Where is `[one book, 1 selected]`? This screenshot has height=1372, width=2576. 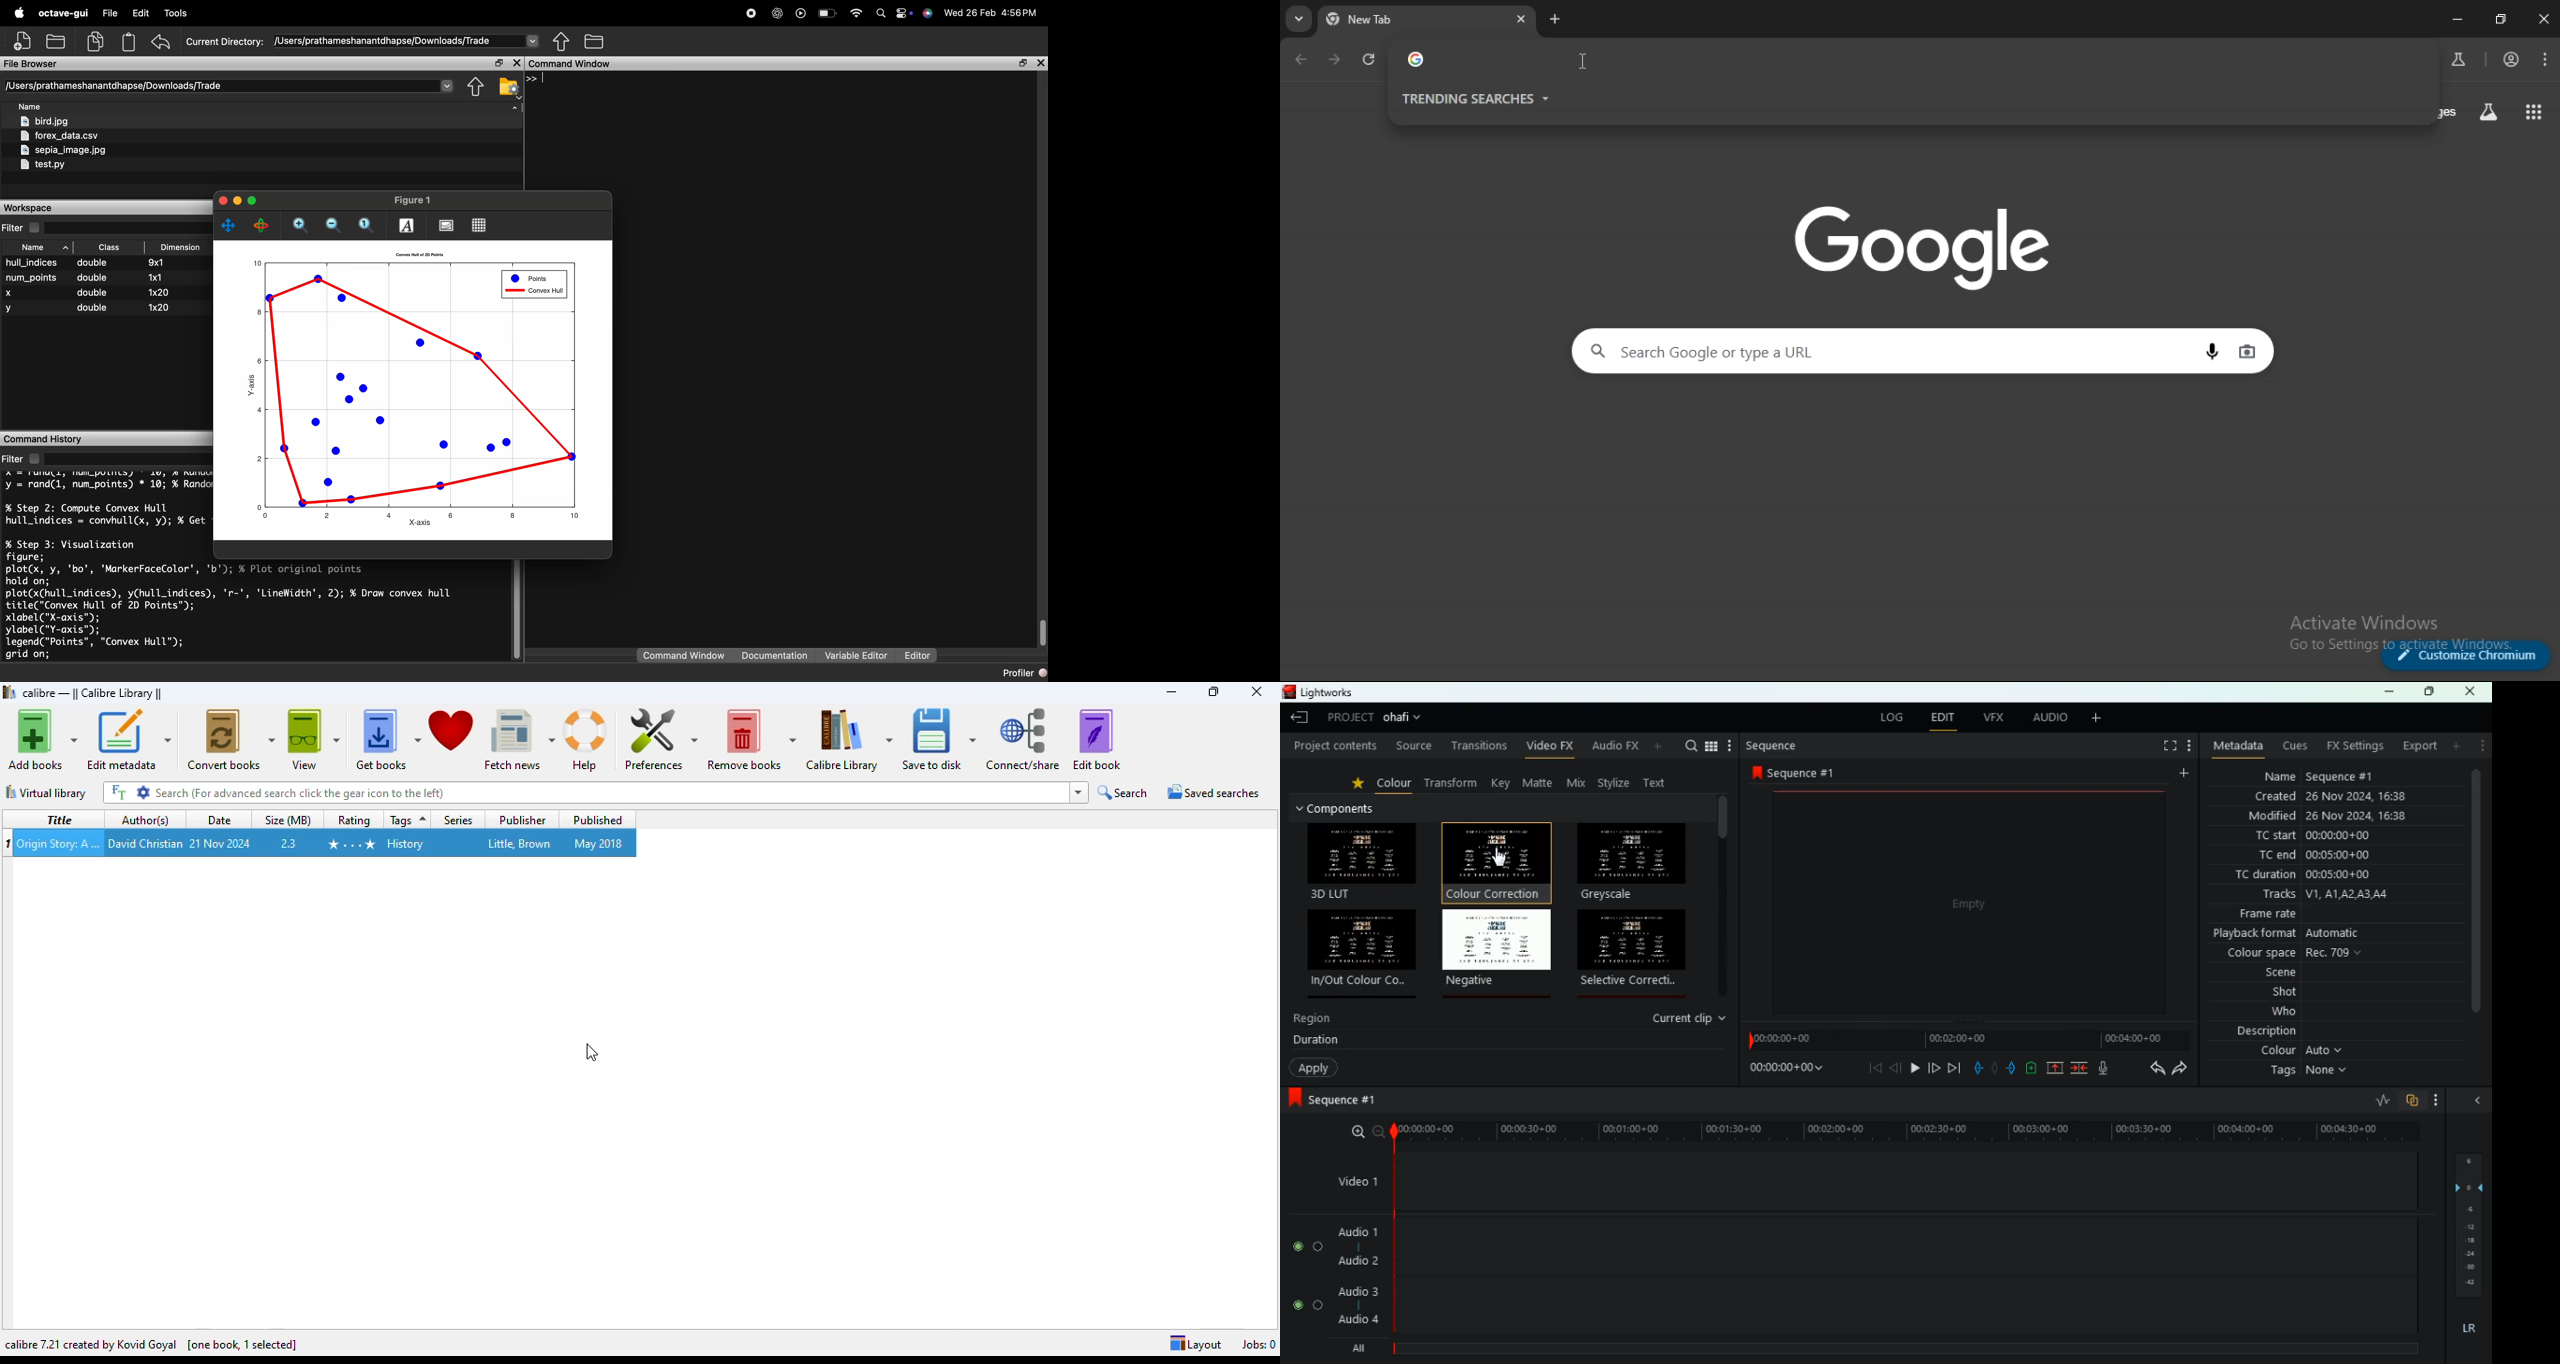
[one book, 1 selected] is located at coordinates (243, 1344).